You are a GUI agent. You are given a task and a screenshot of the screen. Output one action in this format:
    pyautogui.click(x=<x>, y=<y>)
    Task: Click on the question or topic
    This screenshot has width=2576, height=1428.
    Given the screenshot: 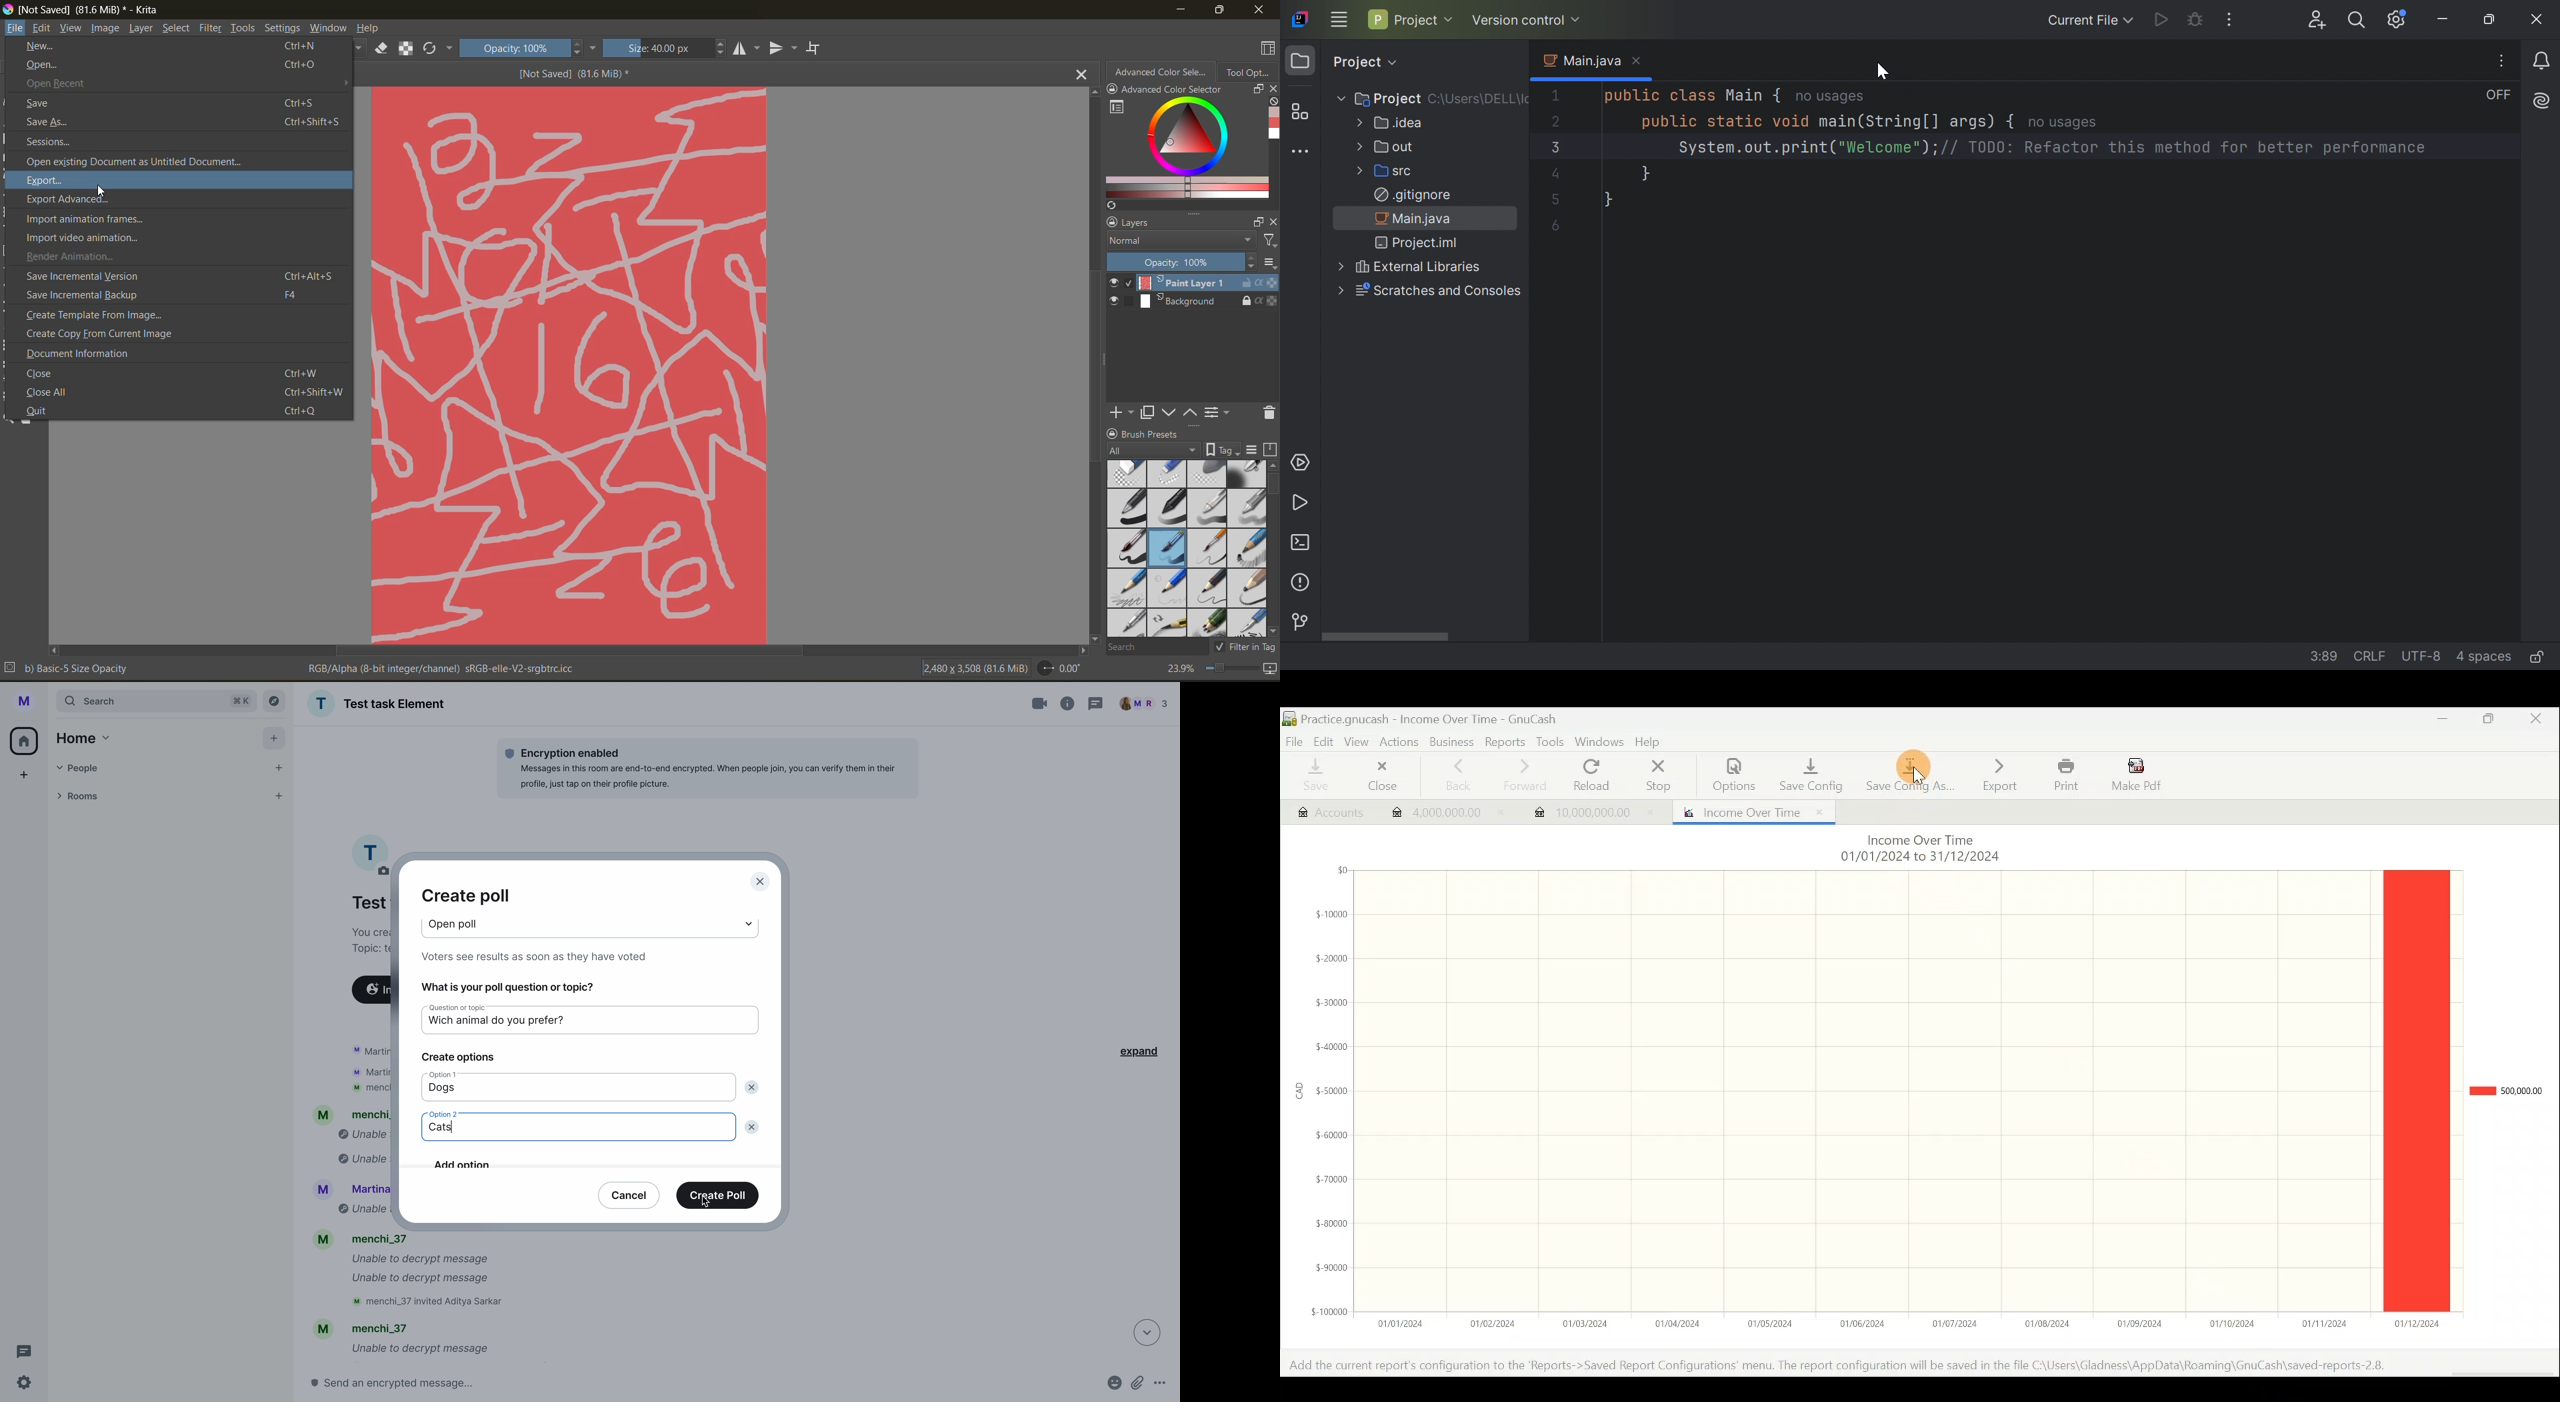 What is the action you would take?
    pyautogui.click(x=459, y=1009)
    